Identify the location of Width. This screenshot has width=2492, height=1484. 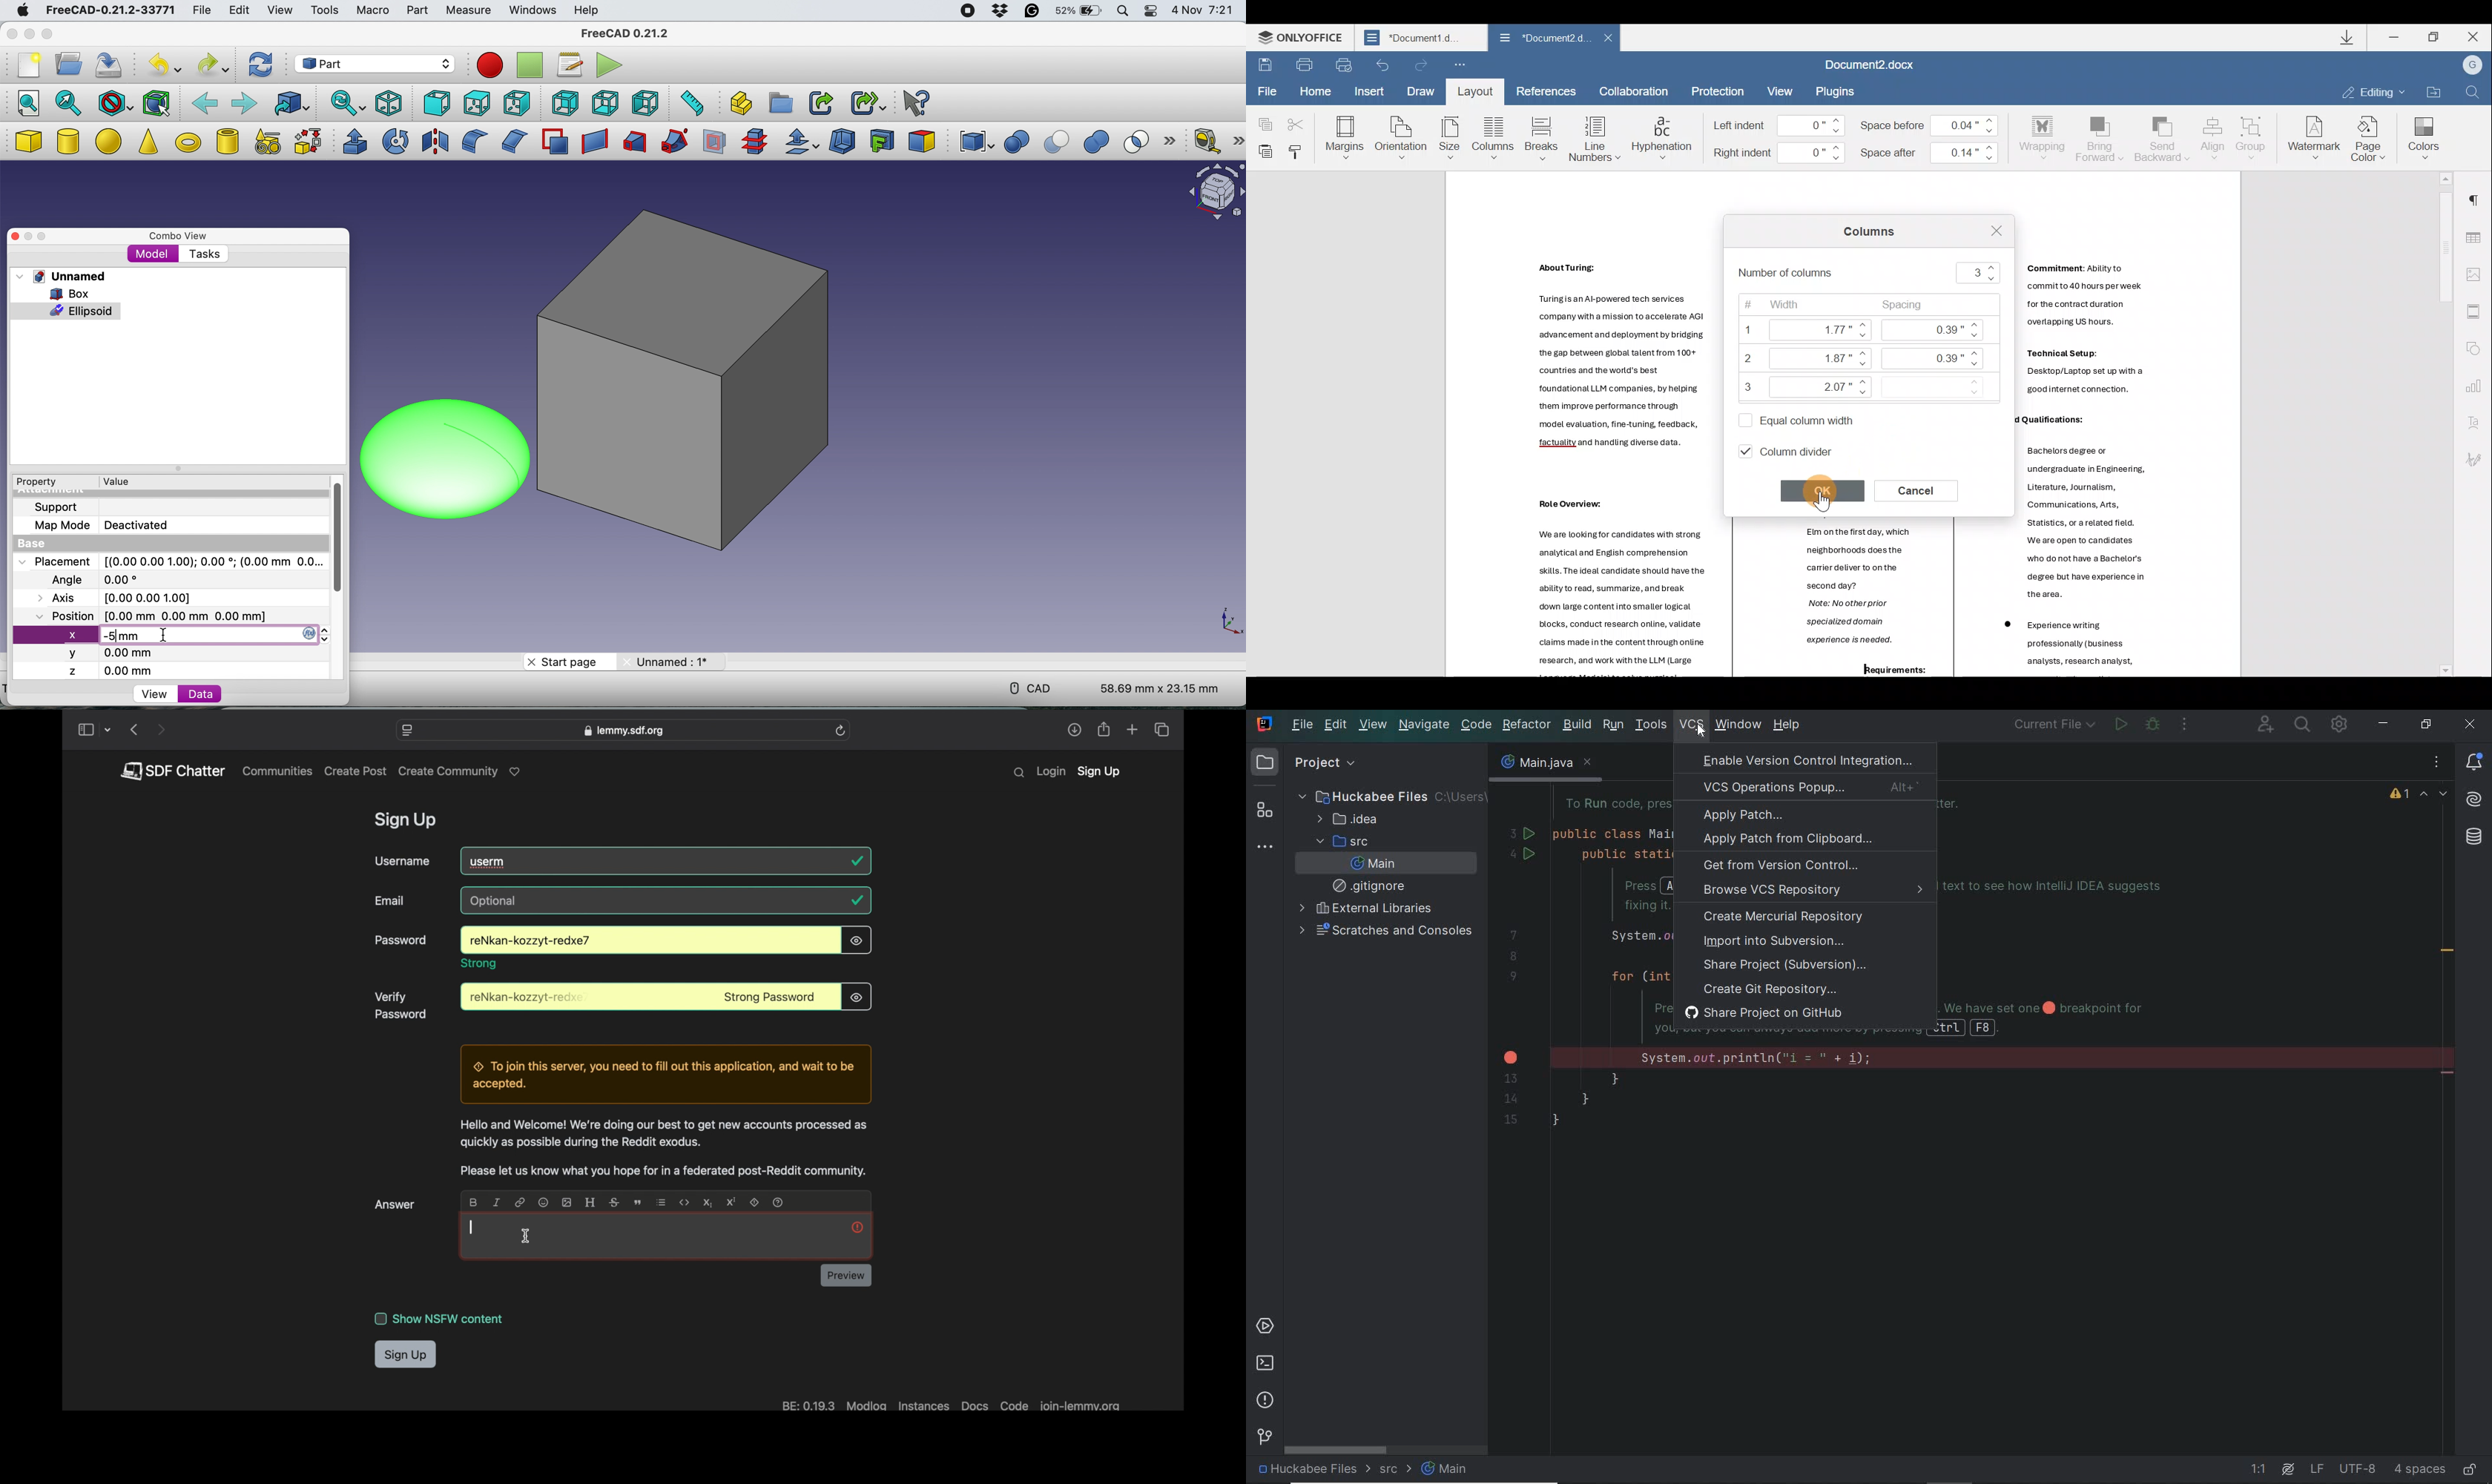
(1802, 347).